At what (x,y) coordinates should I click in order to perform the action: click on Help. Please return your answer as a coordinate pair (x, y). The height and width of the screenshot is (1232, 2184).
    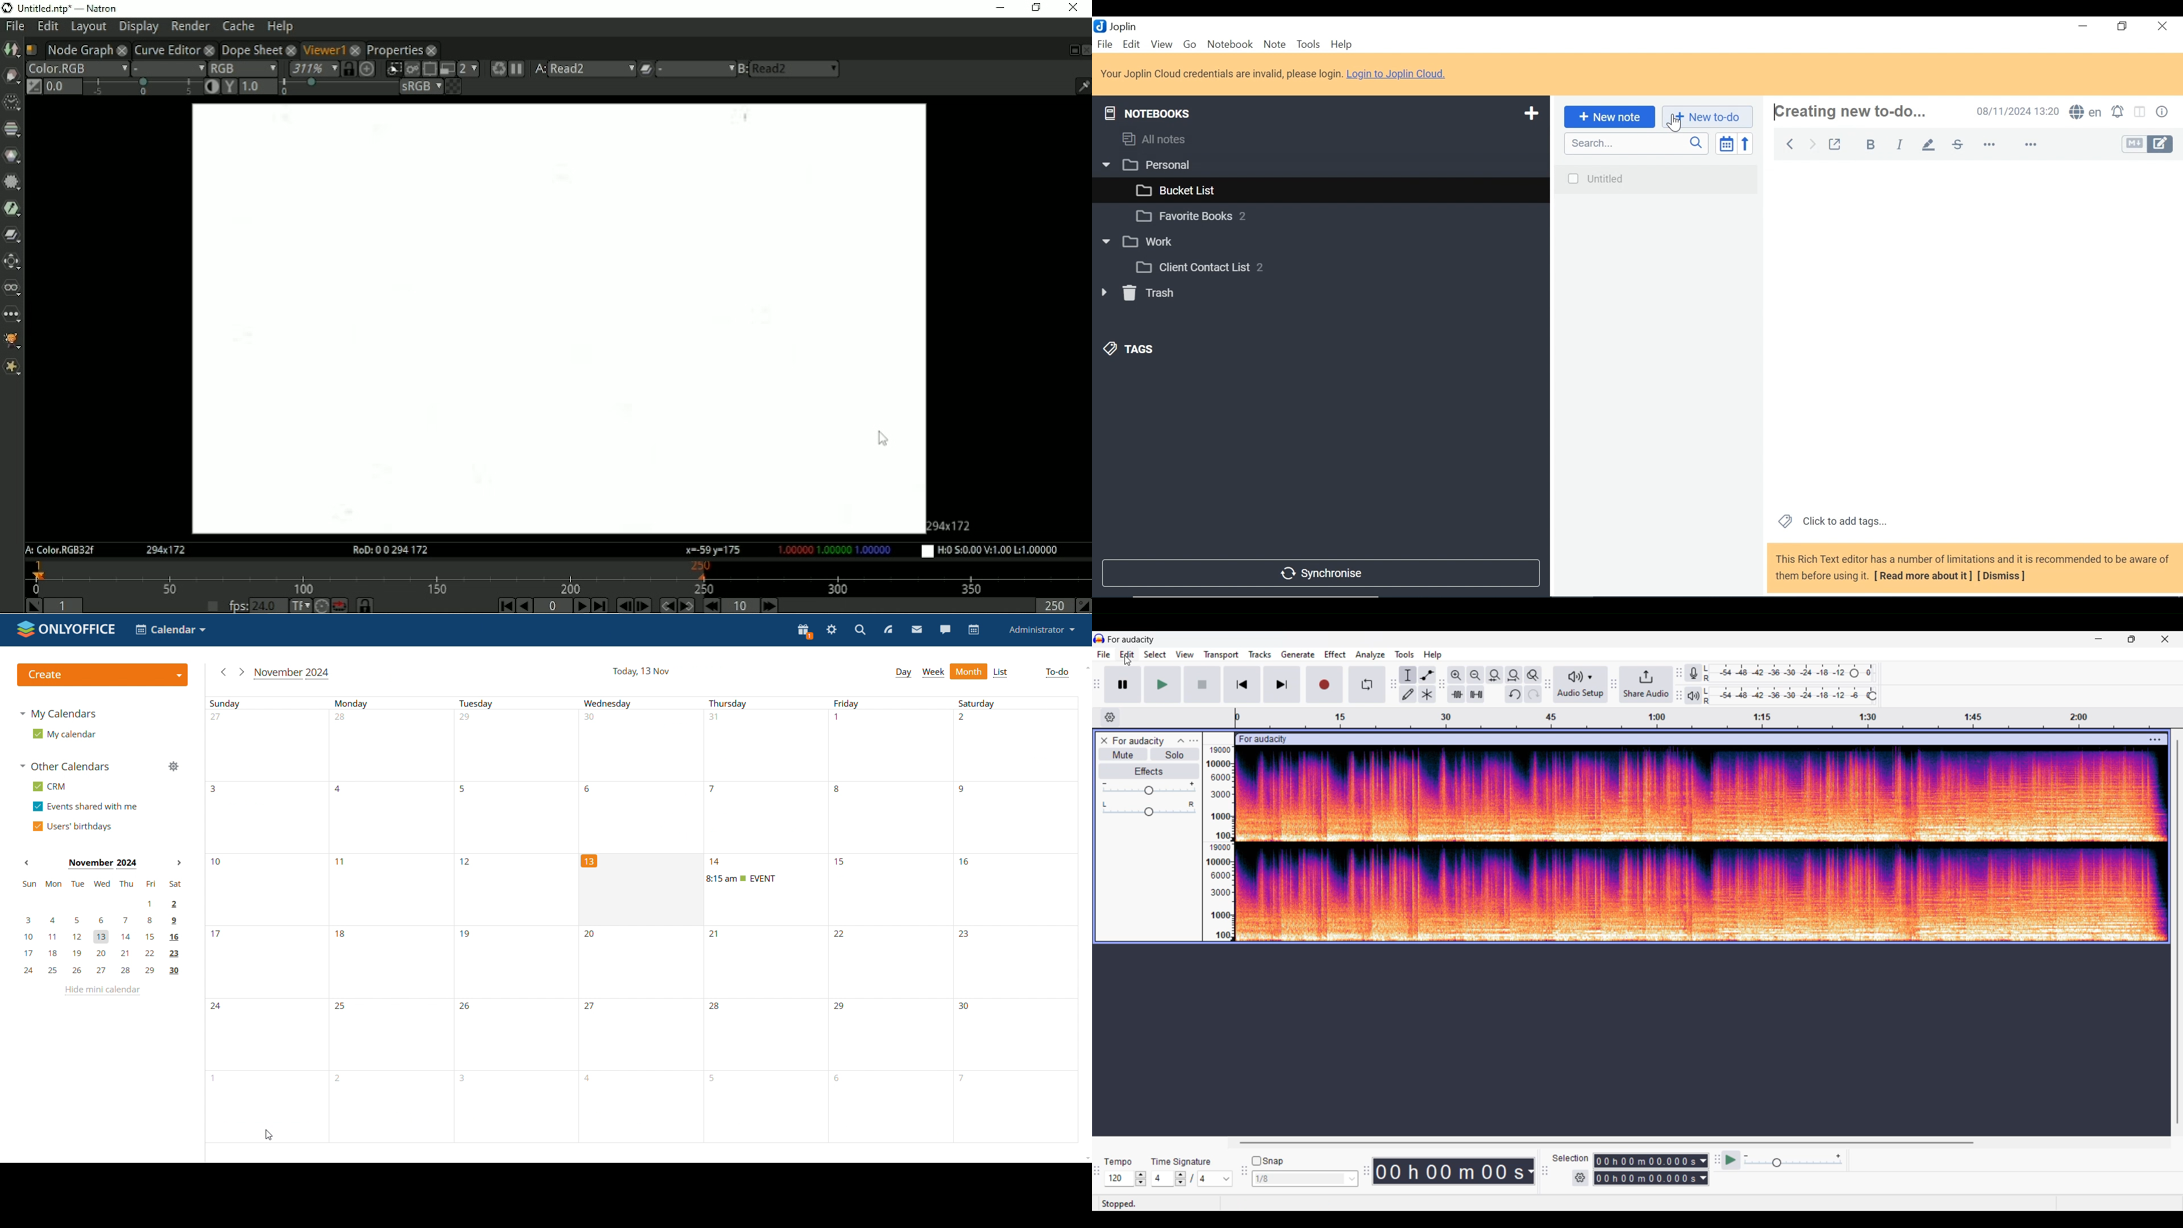
    Looking at the image, I should click on (1342, 45).